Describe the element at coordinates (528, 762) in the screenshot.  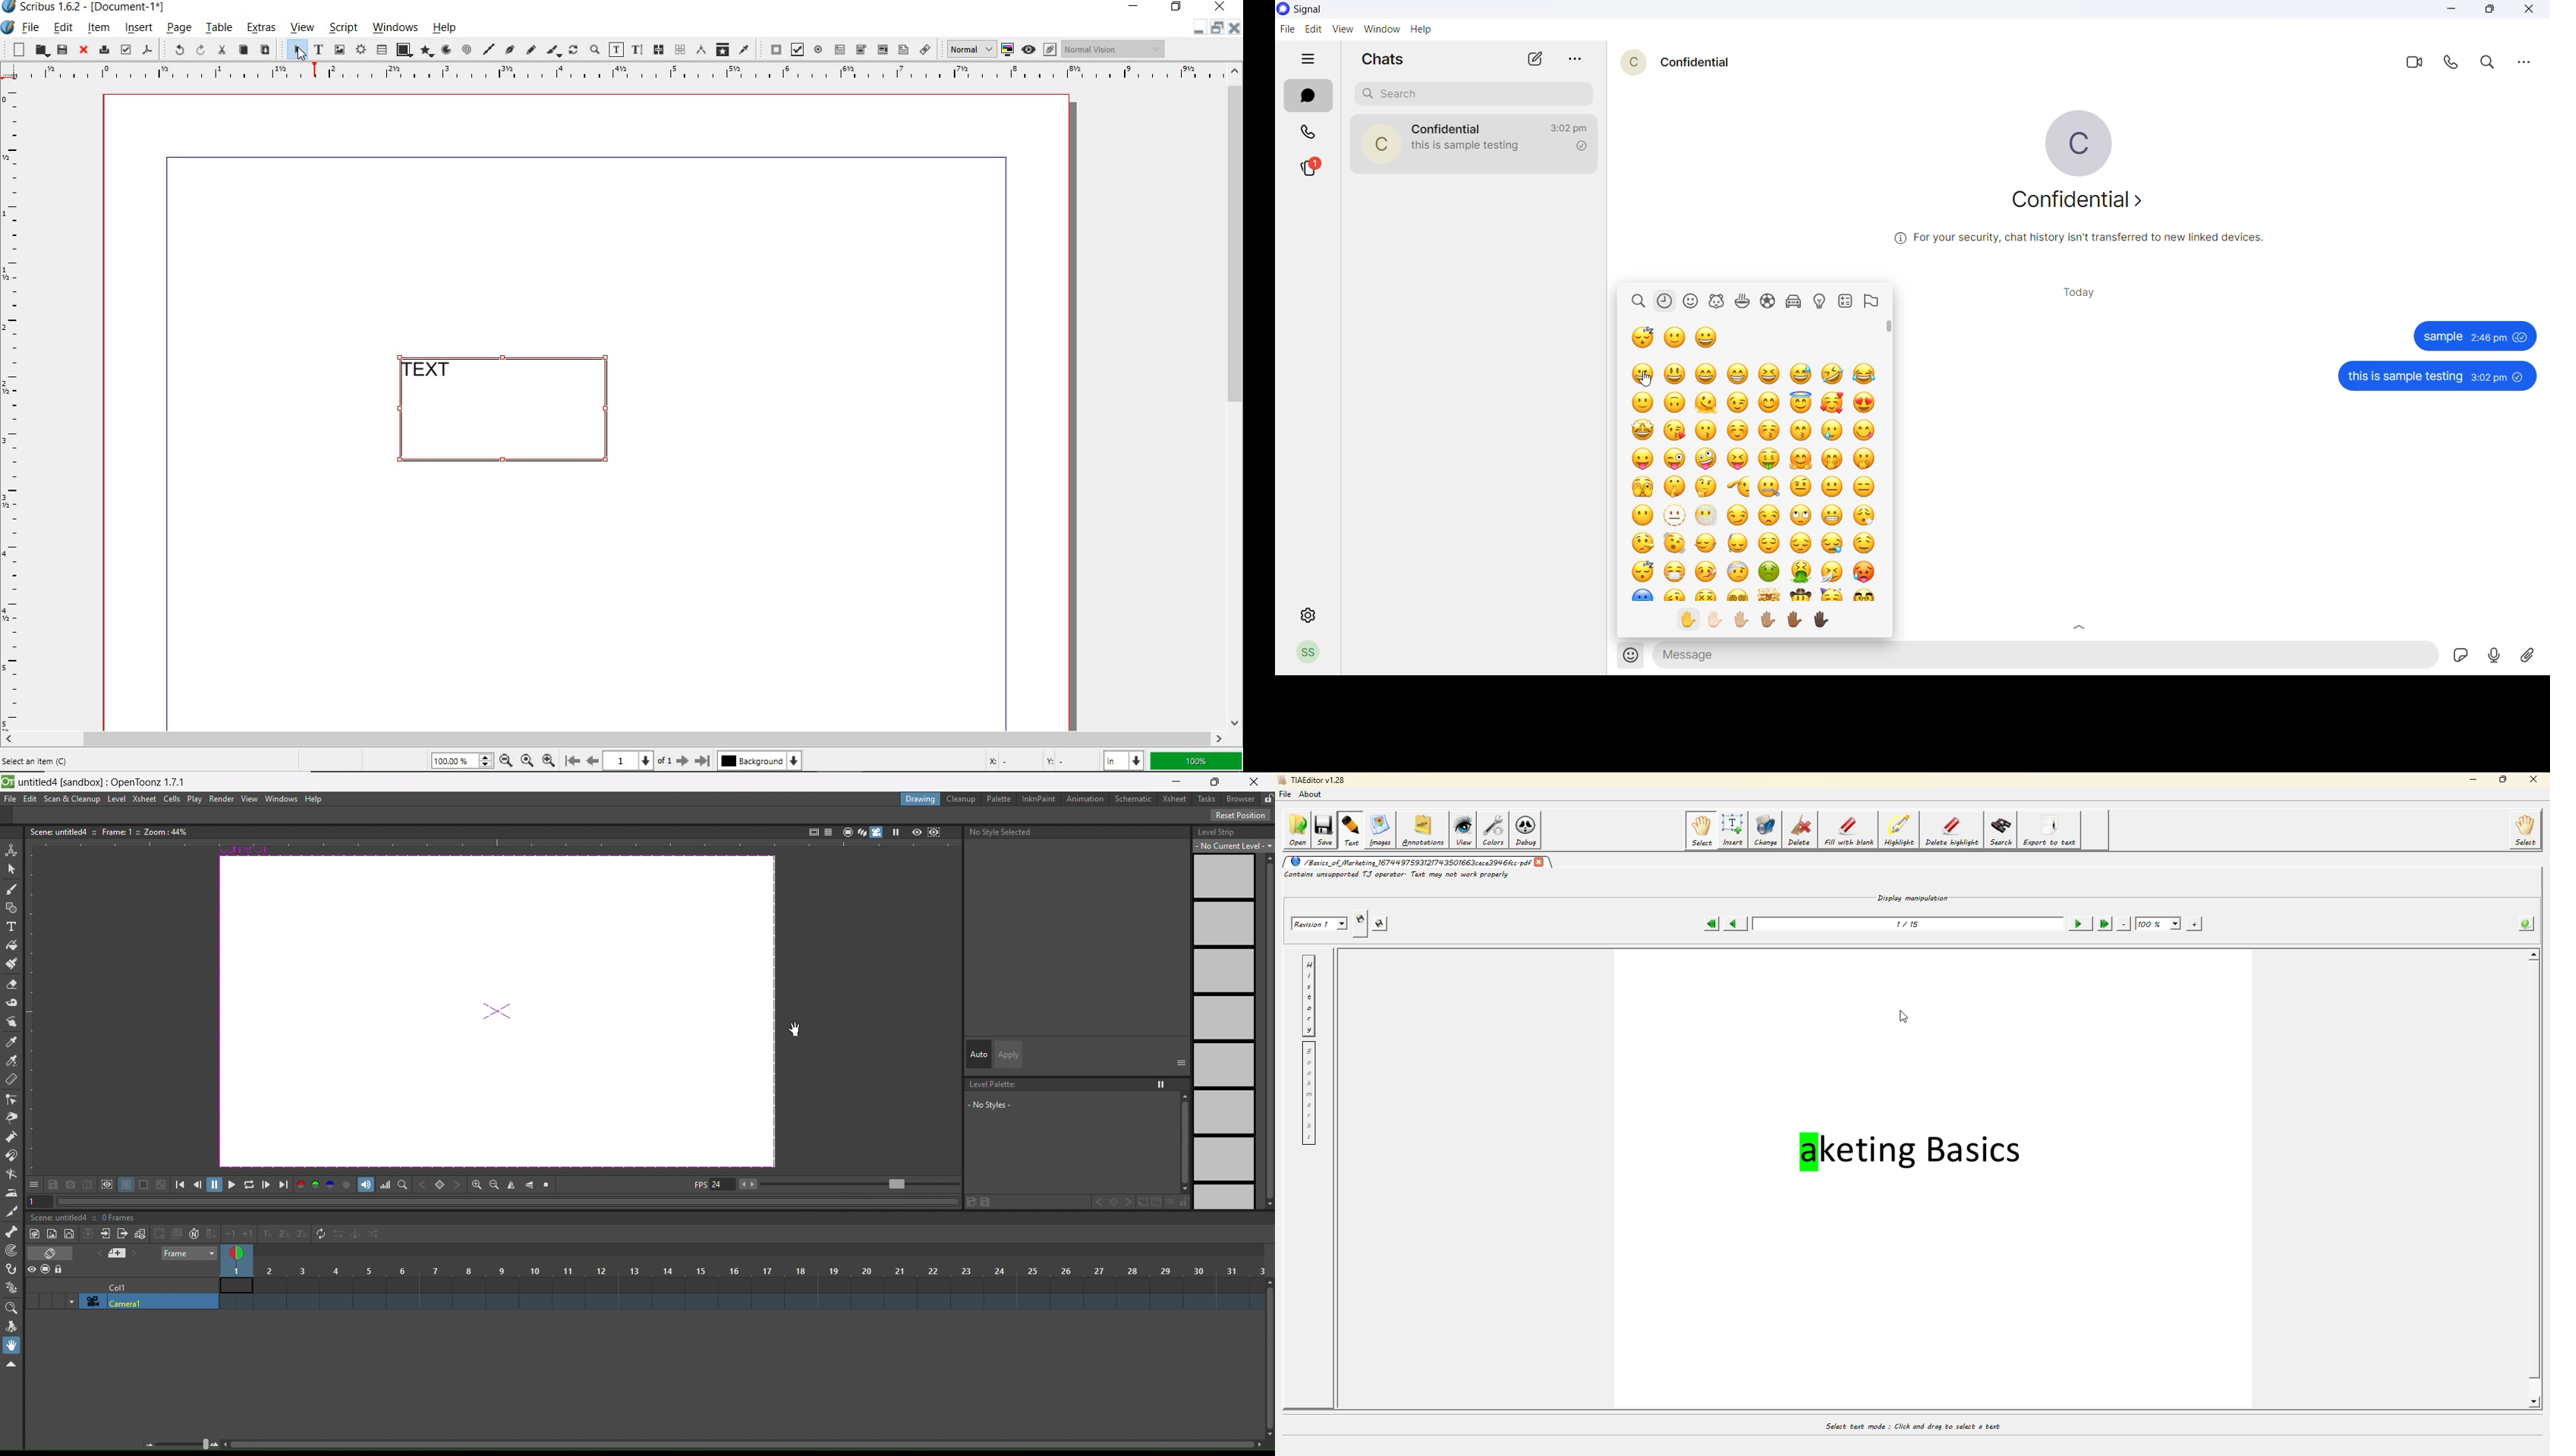
I see `Zoom to 100%` at that location.